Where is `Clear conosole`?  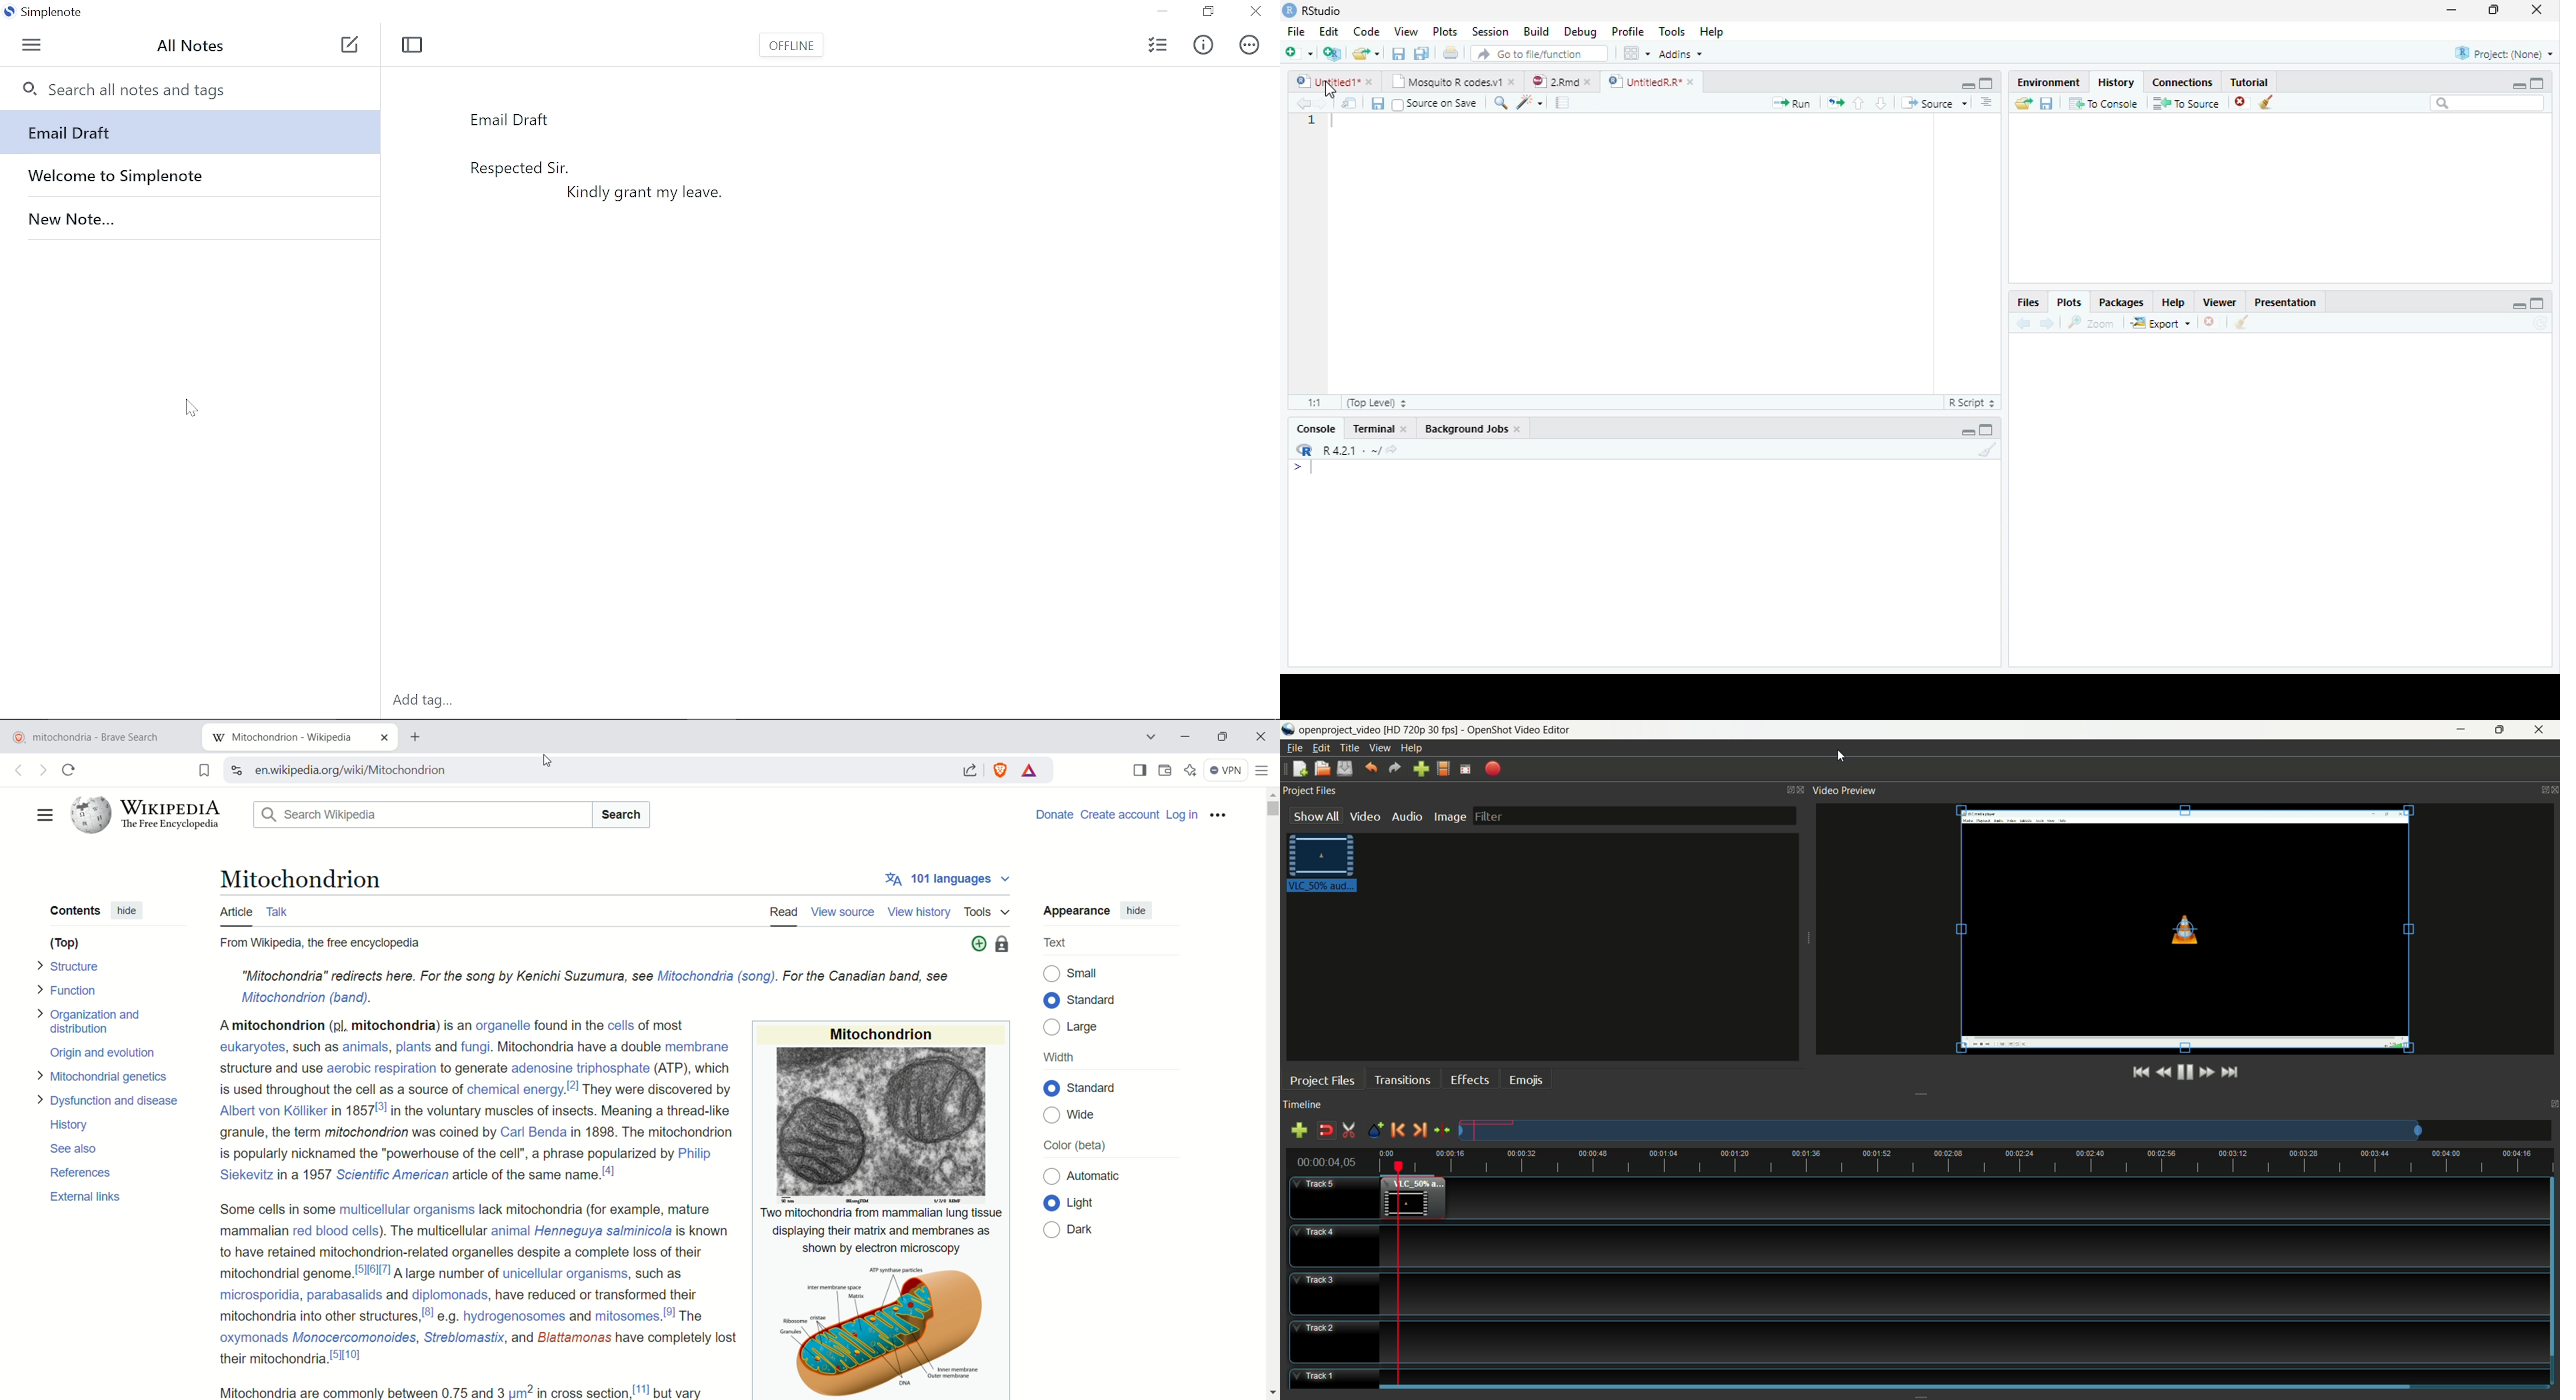
Clear conosole is located at coordinates (2244, 322).